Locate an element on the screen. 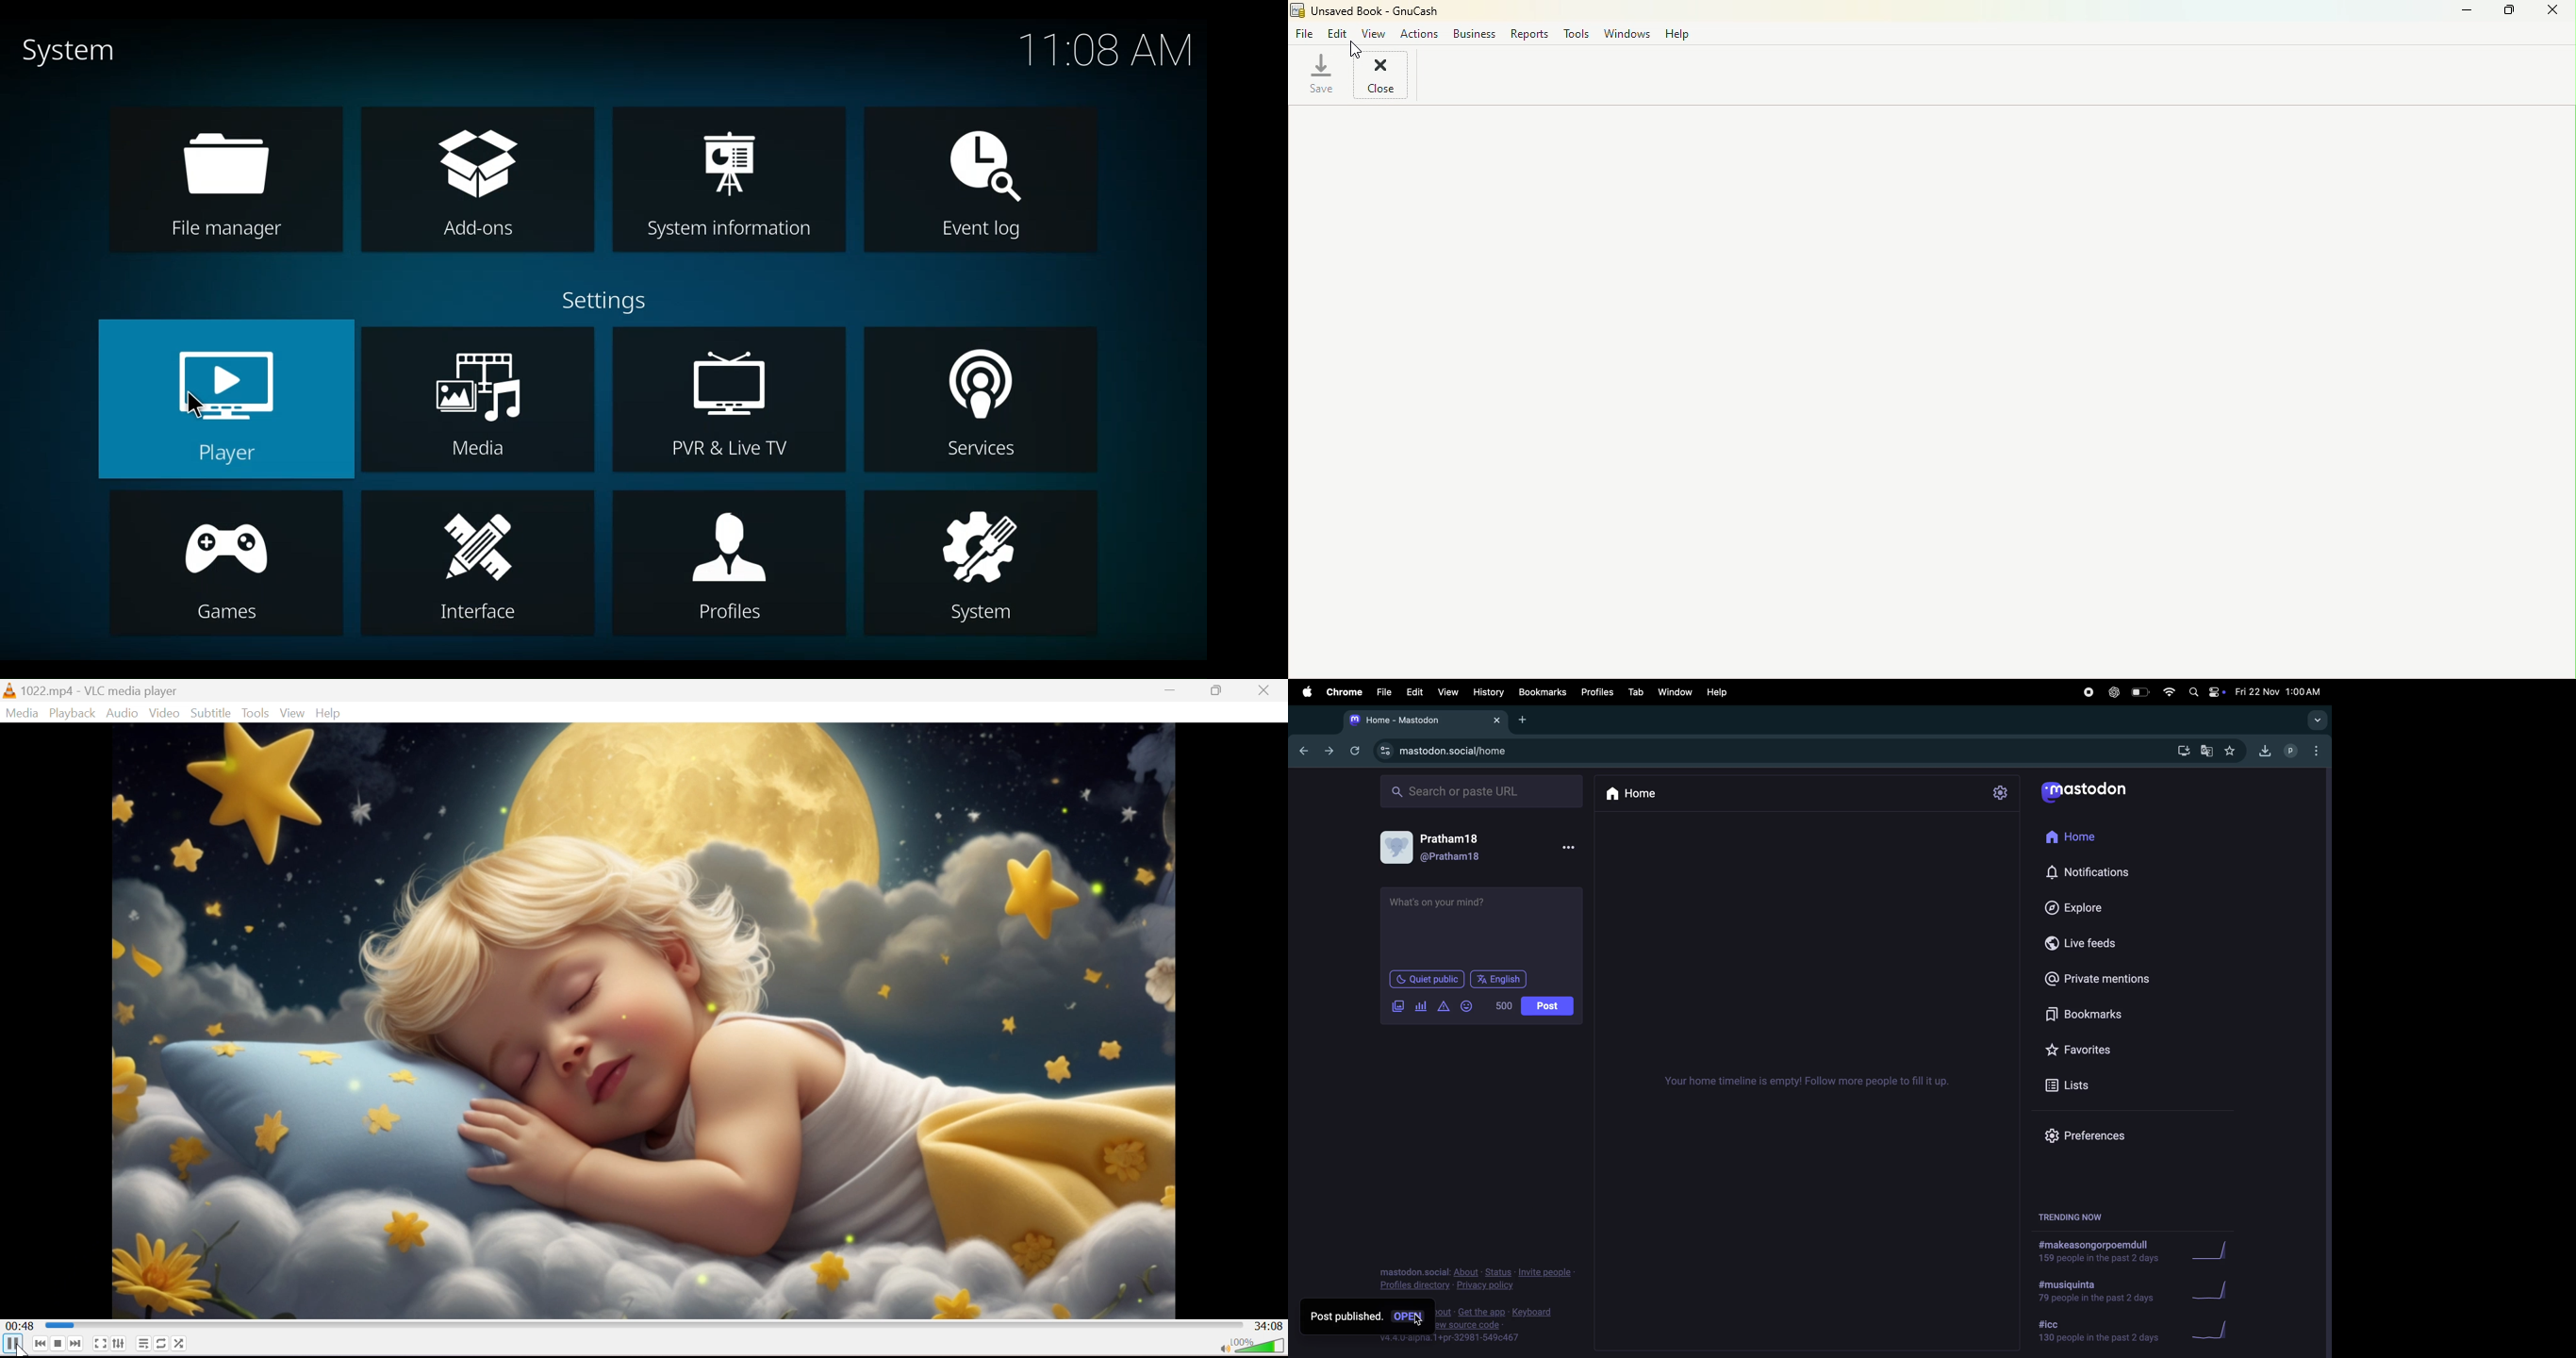  Click to toggle between loop all, loop one and no loop is located at coordinates (162, 1345).